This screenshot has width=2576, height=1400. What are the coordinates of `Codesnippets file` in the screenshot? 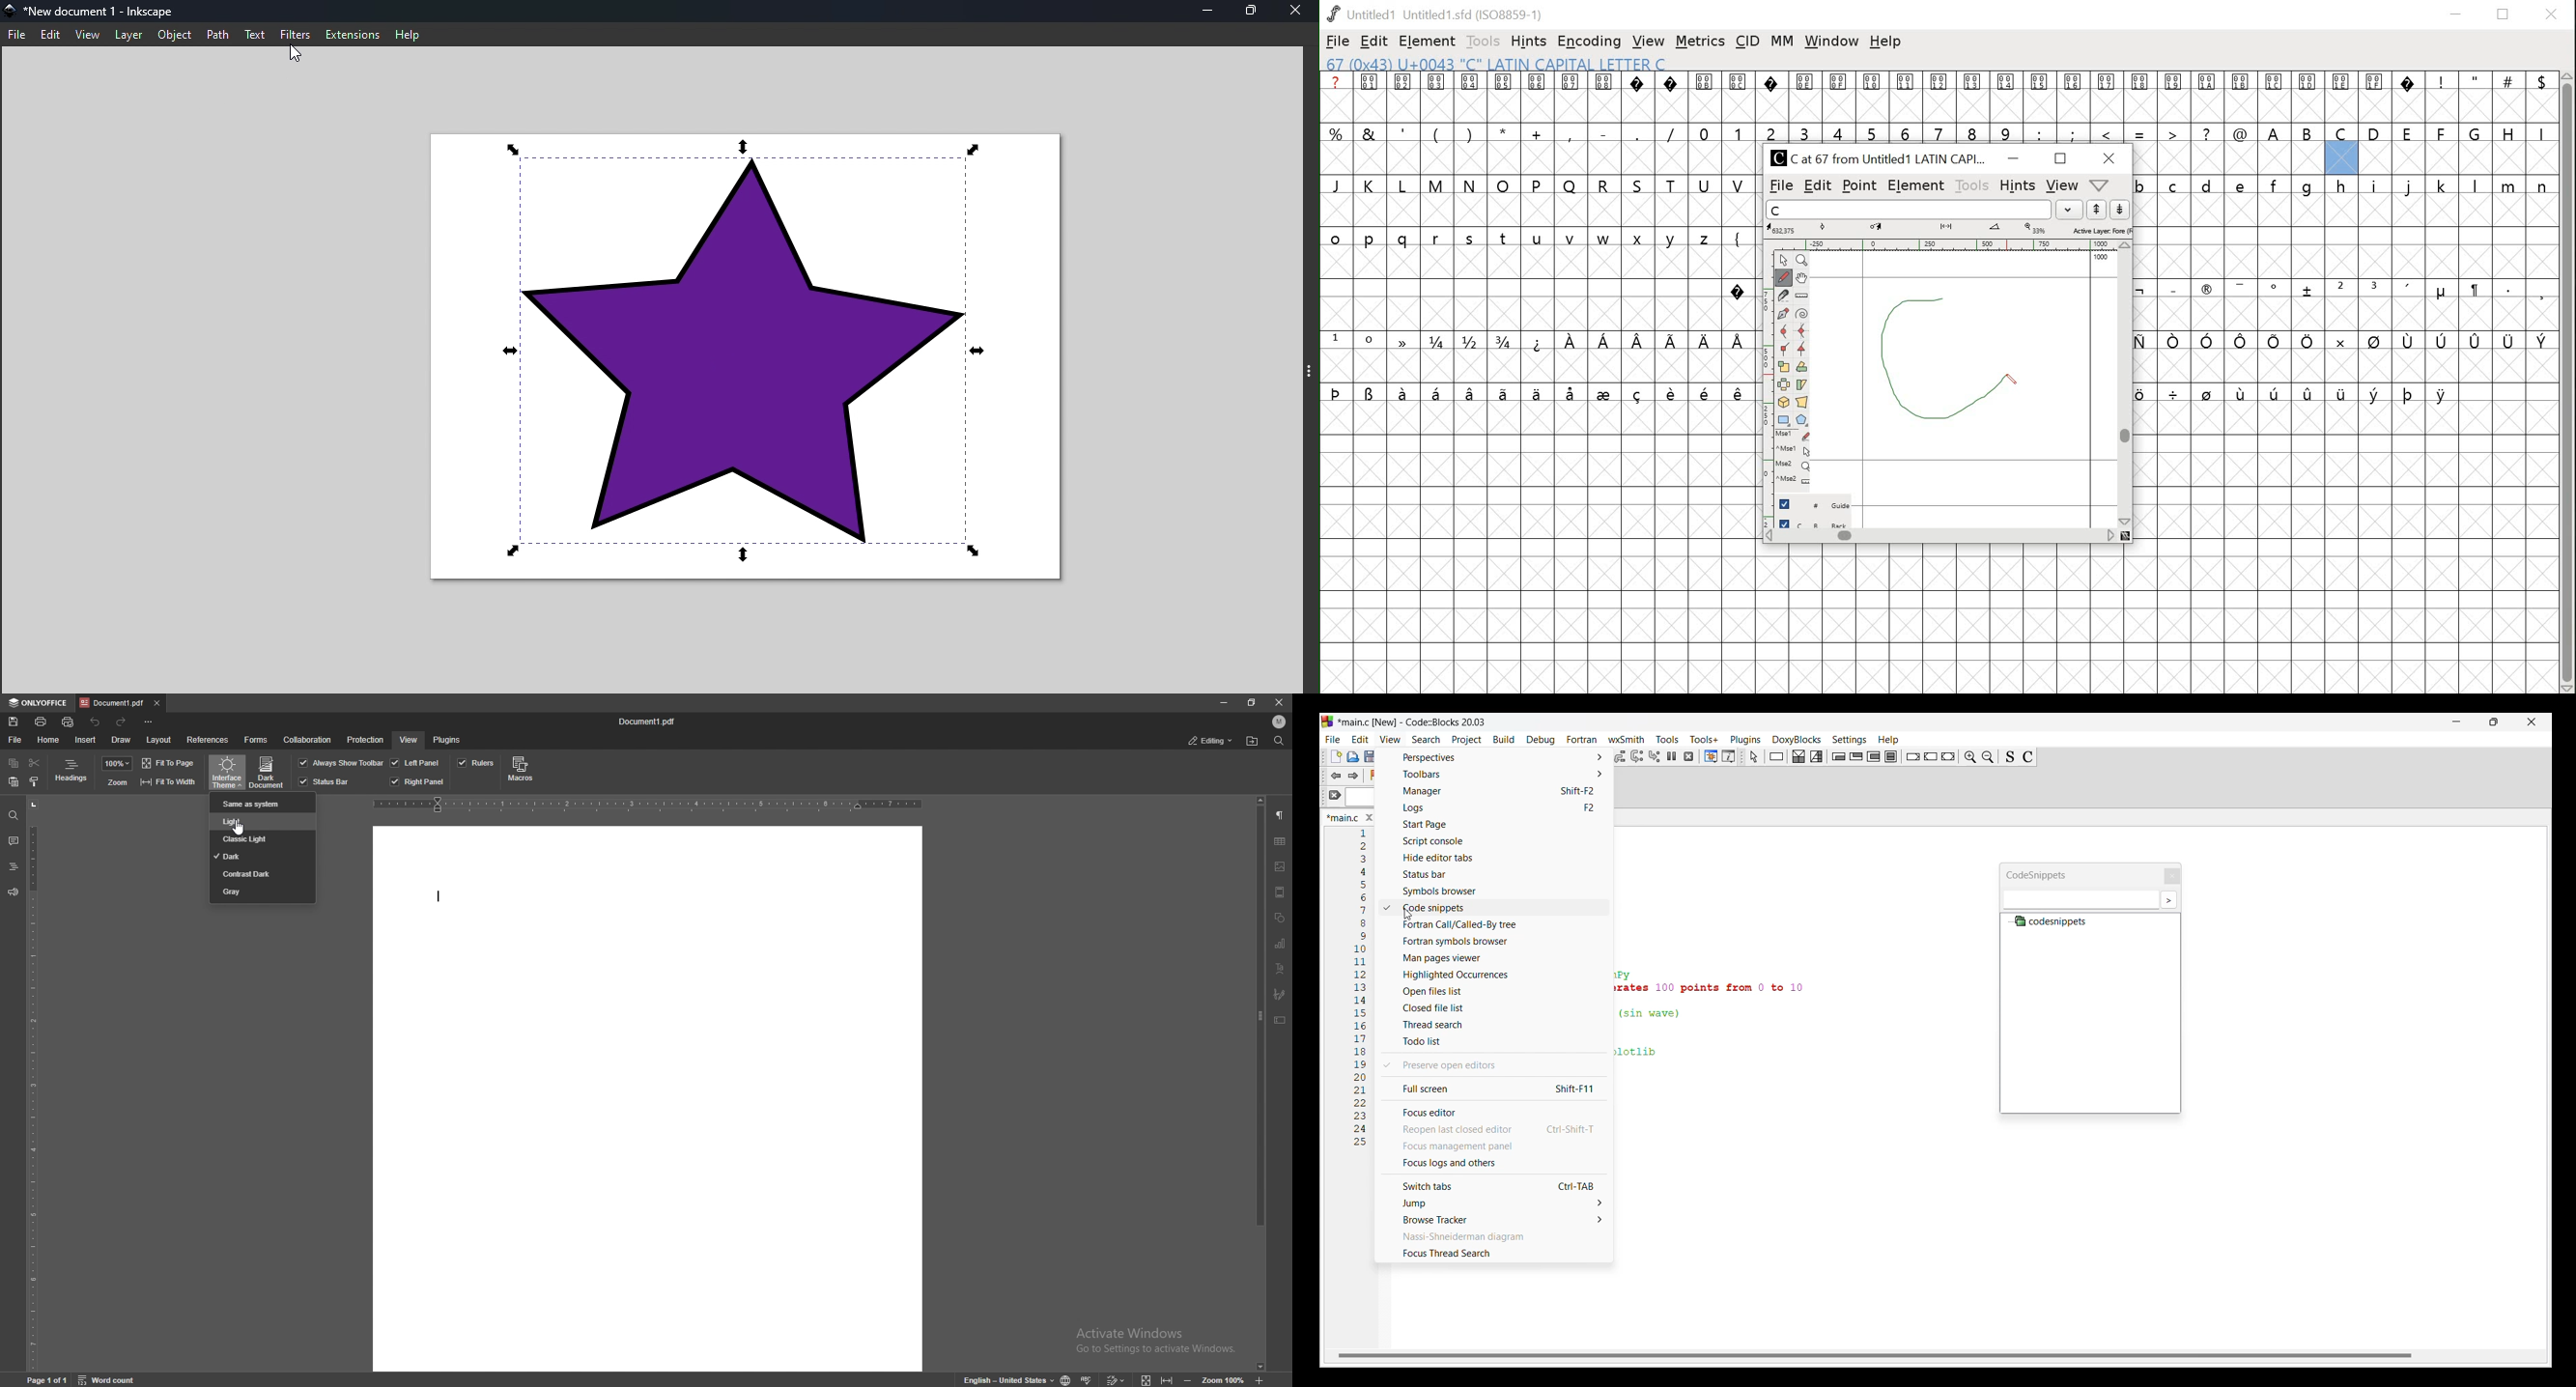 It's located at (2055, 922).